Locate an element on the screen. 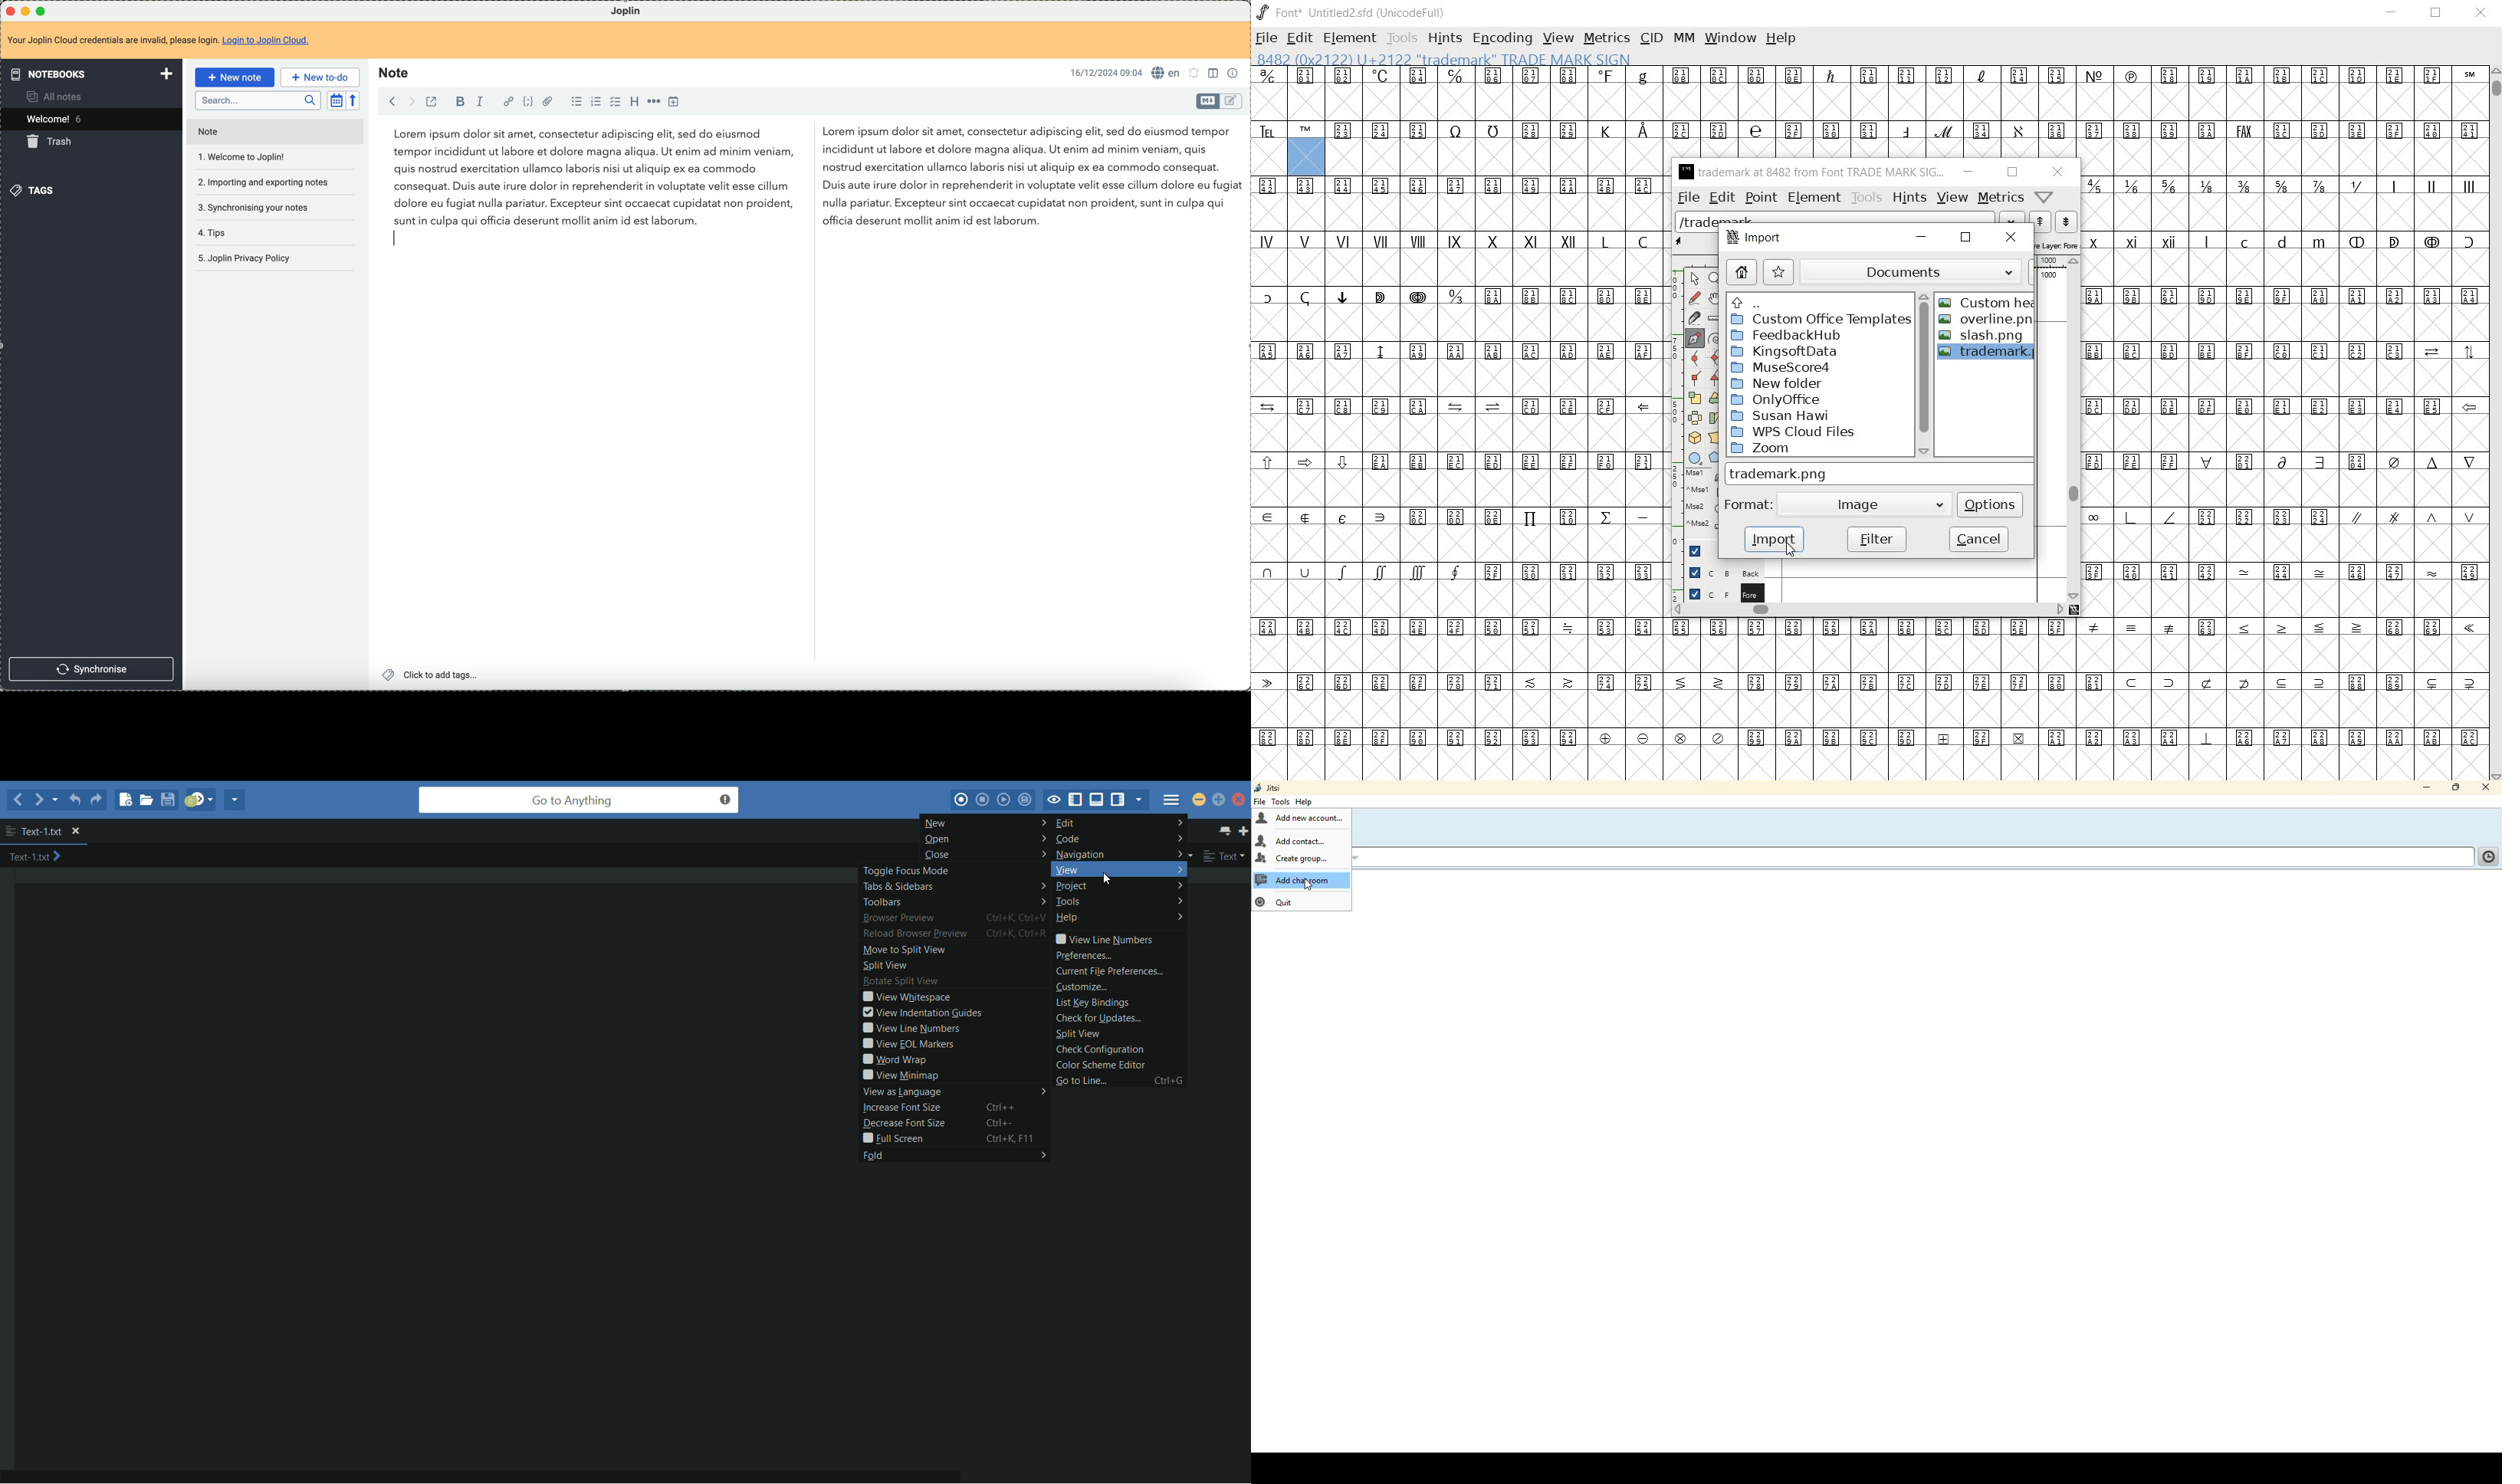  element is located at coordinates (1814, 198).